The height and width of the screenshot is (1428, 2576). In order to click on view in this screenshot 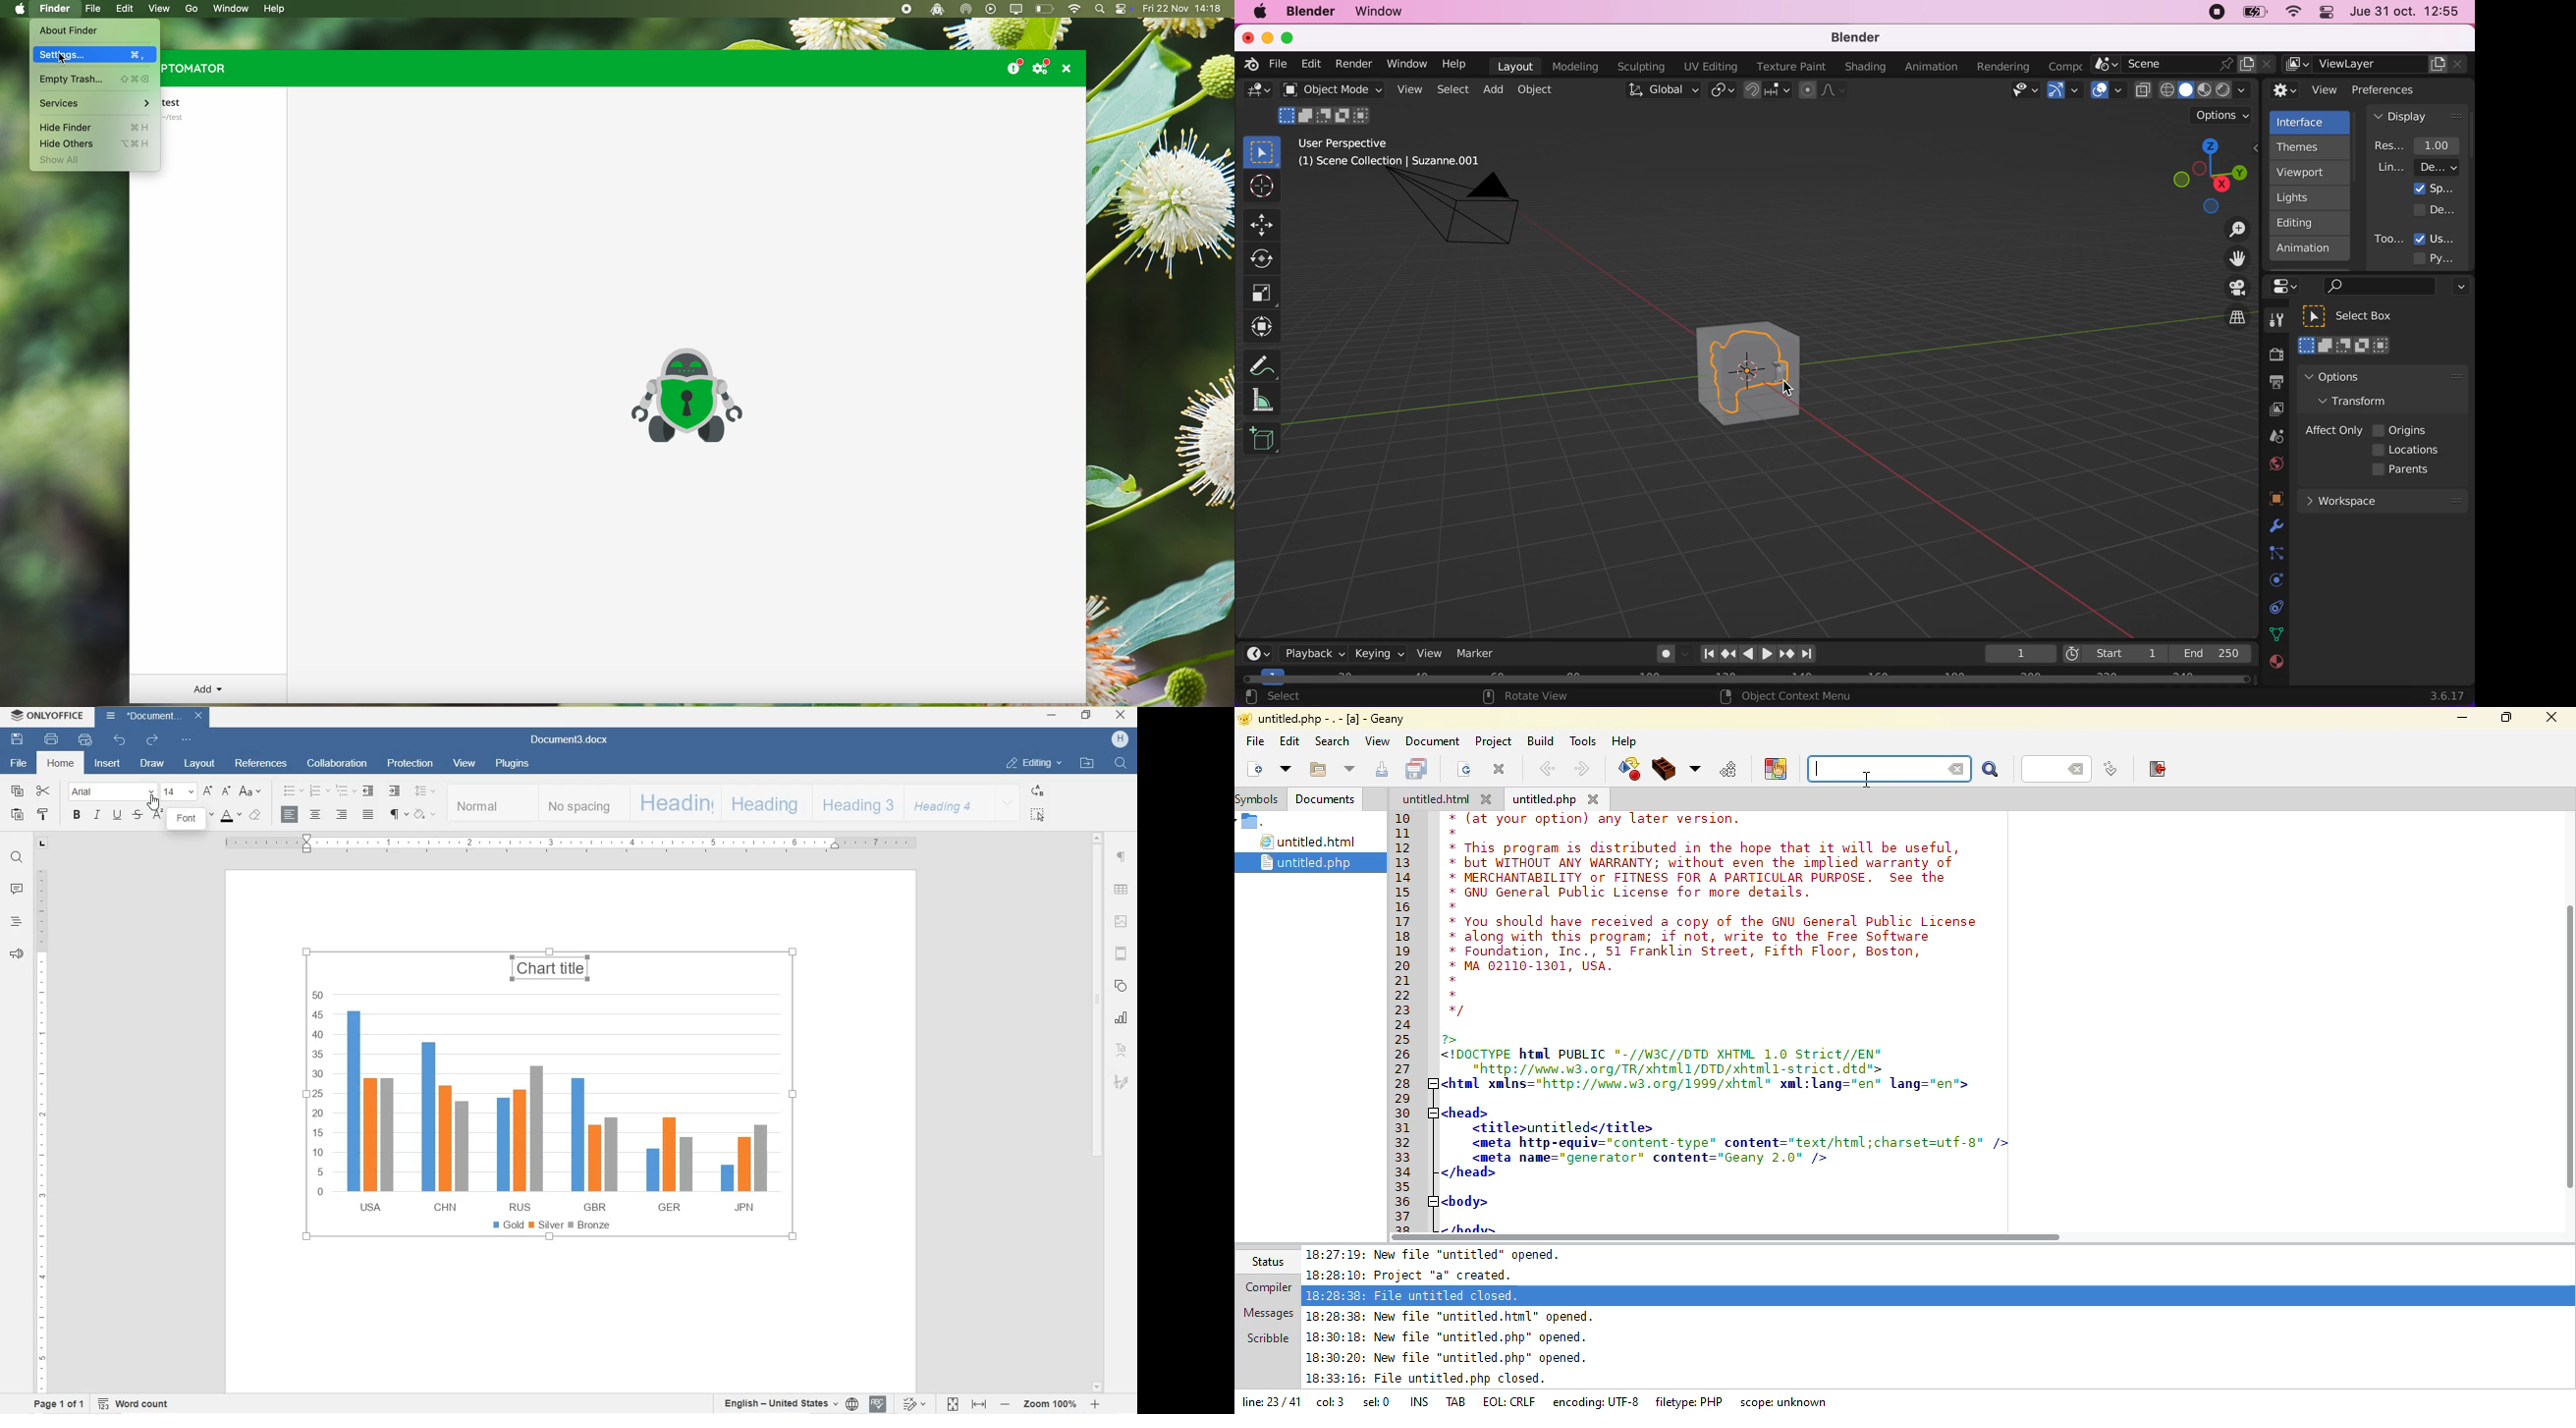, I will do `click(2304, 90)`.